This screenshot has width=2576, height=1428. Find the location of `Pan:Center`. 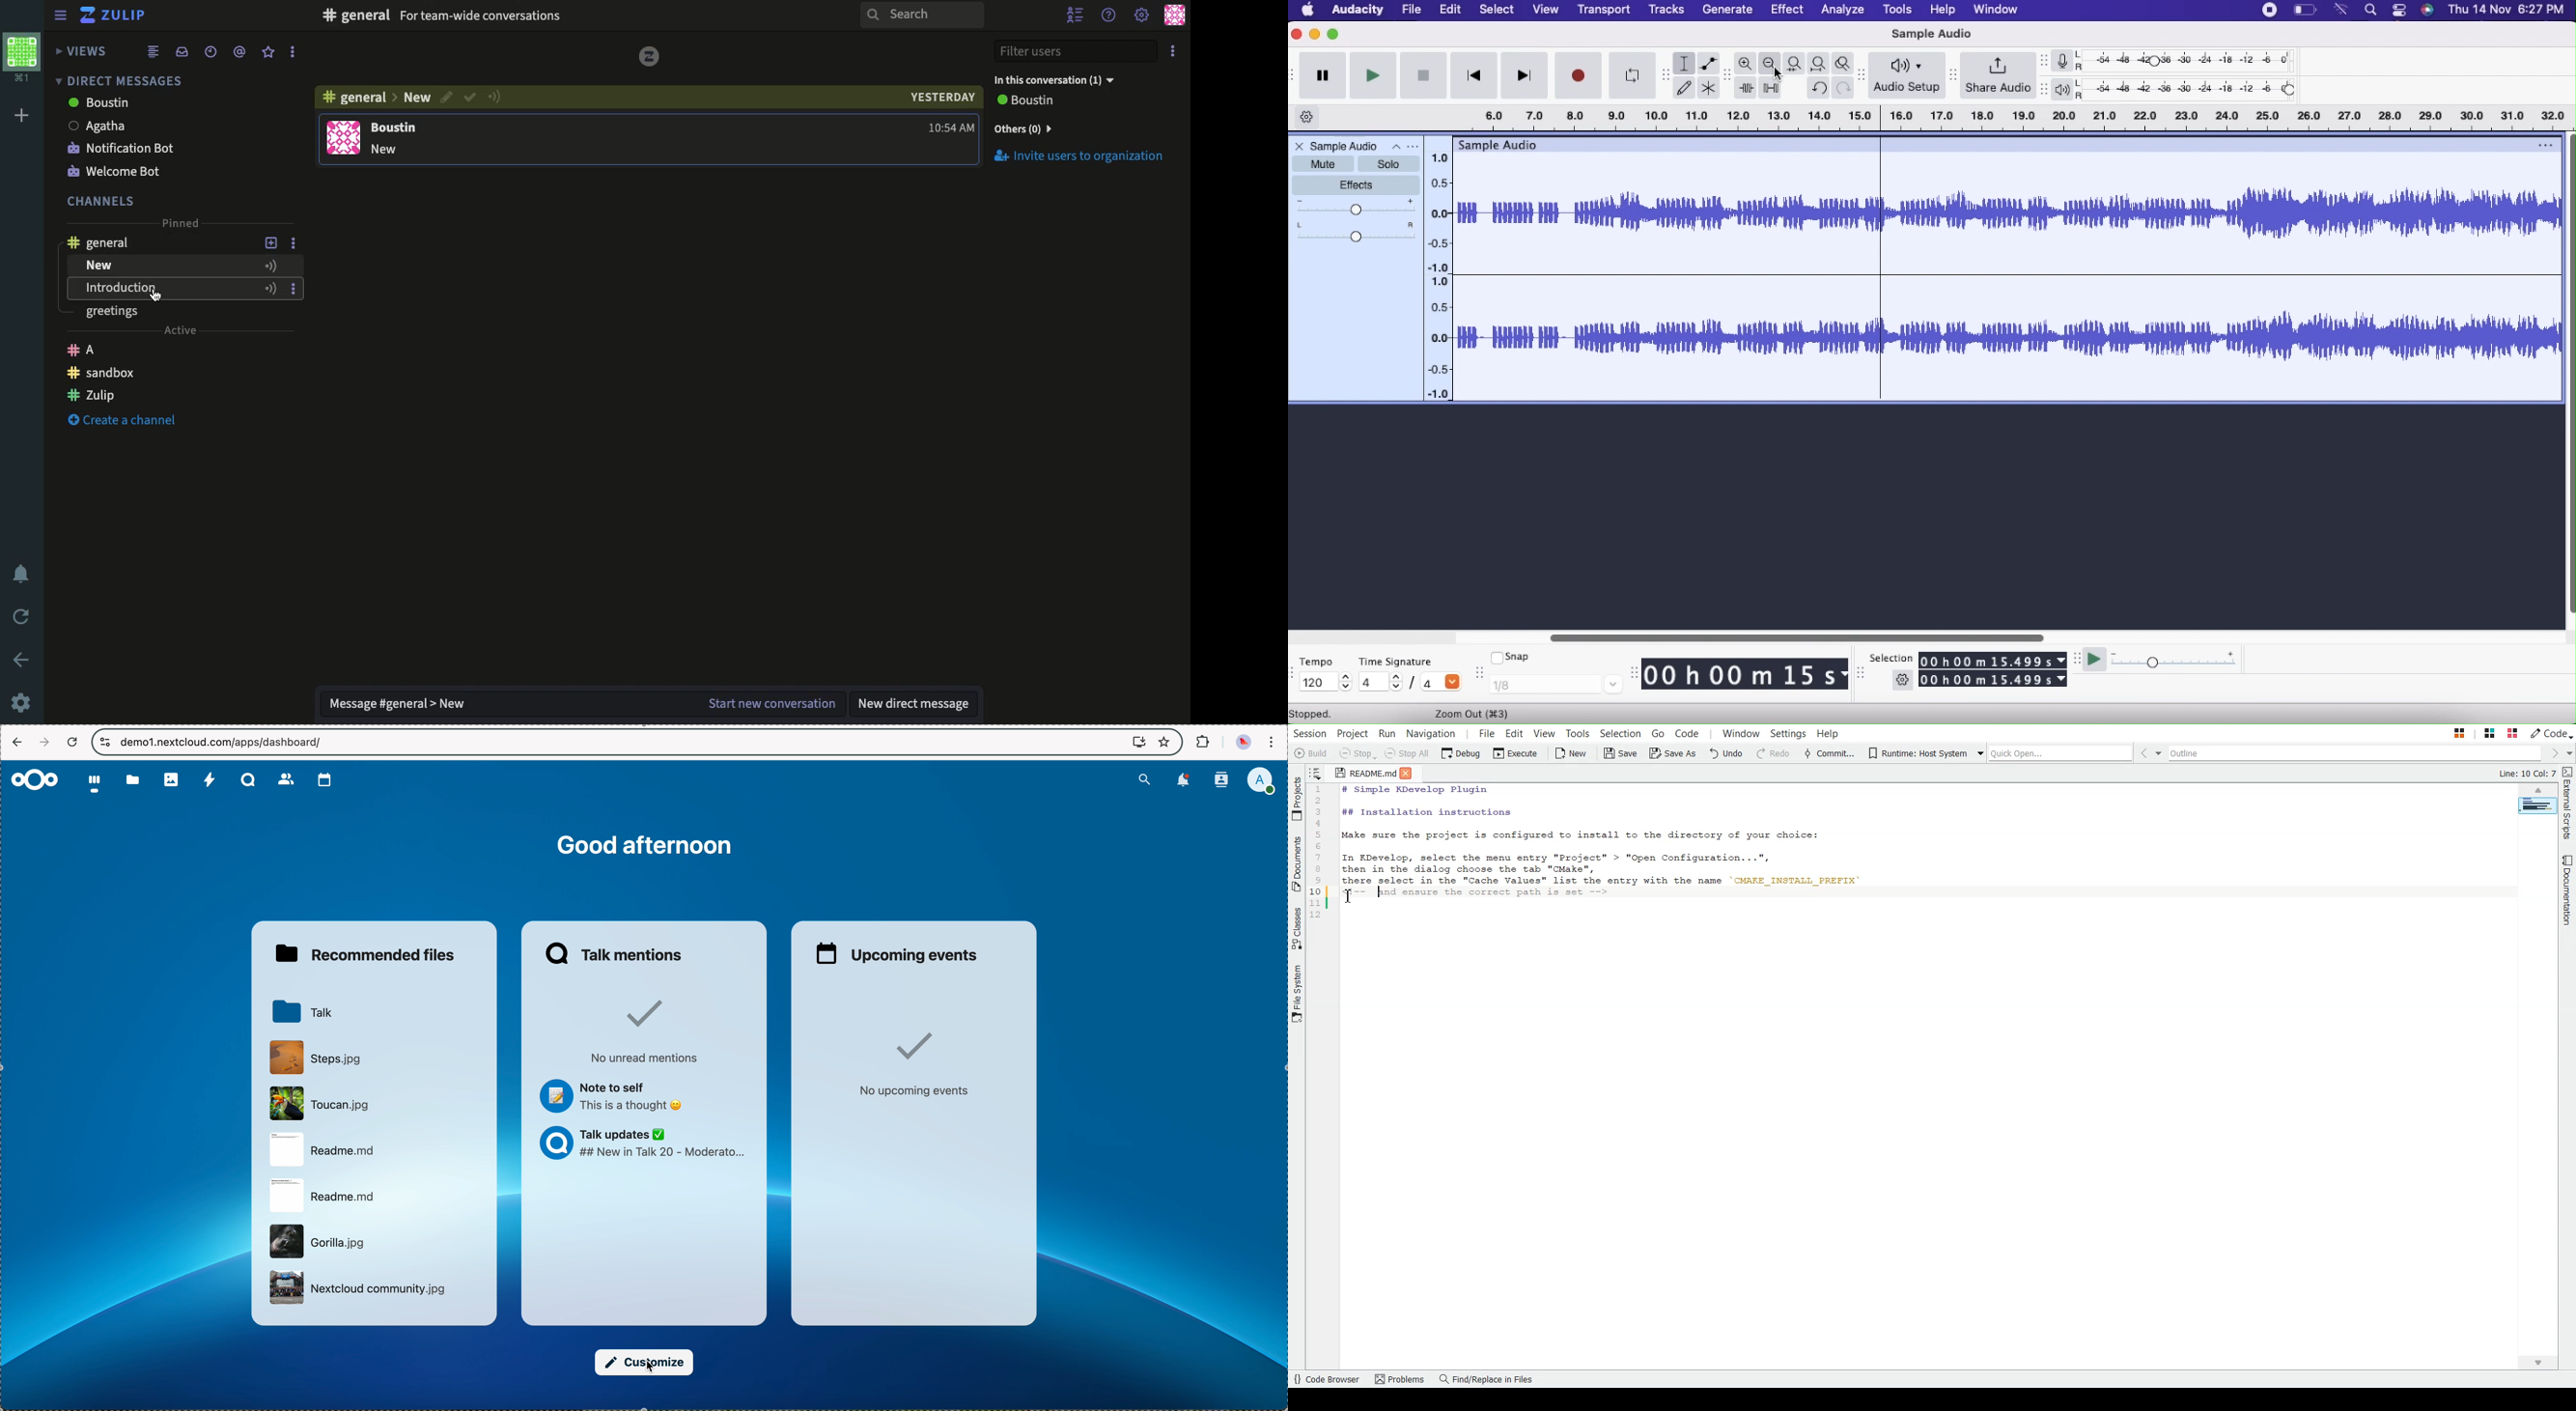

Pan:Center is located at coordinates (1357, 235).